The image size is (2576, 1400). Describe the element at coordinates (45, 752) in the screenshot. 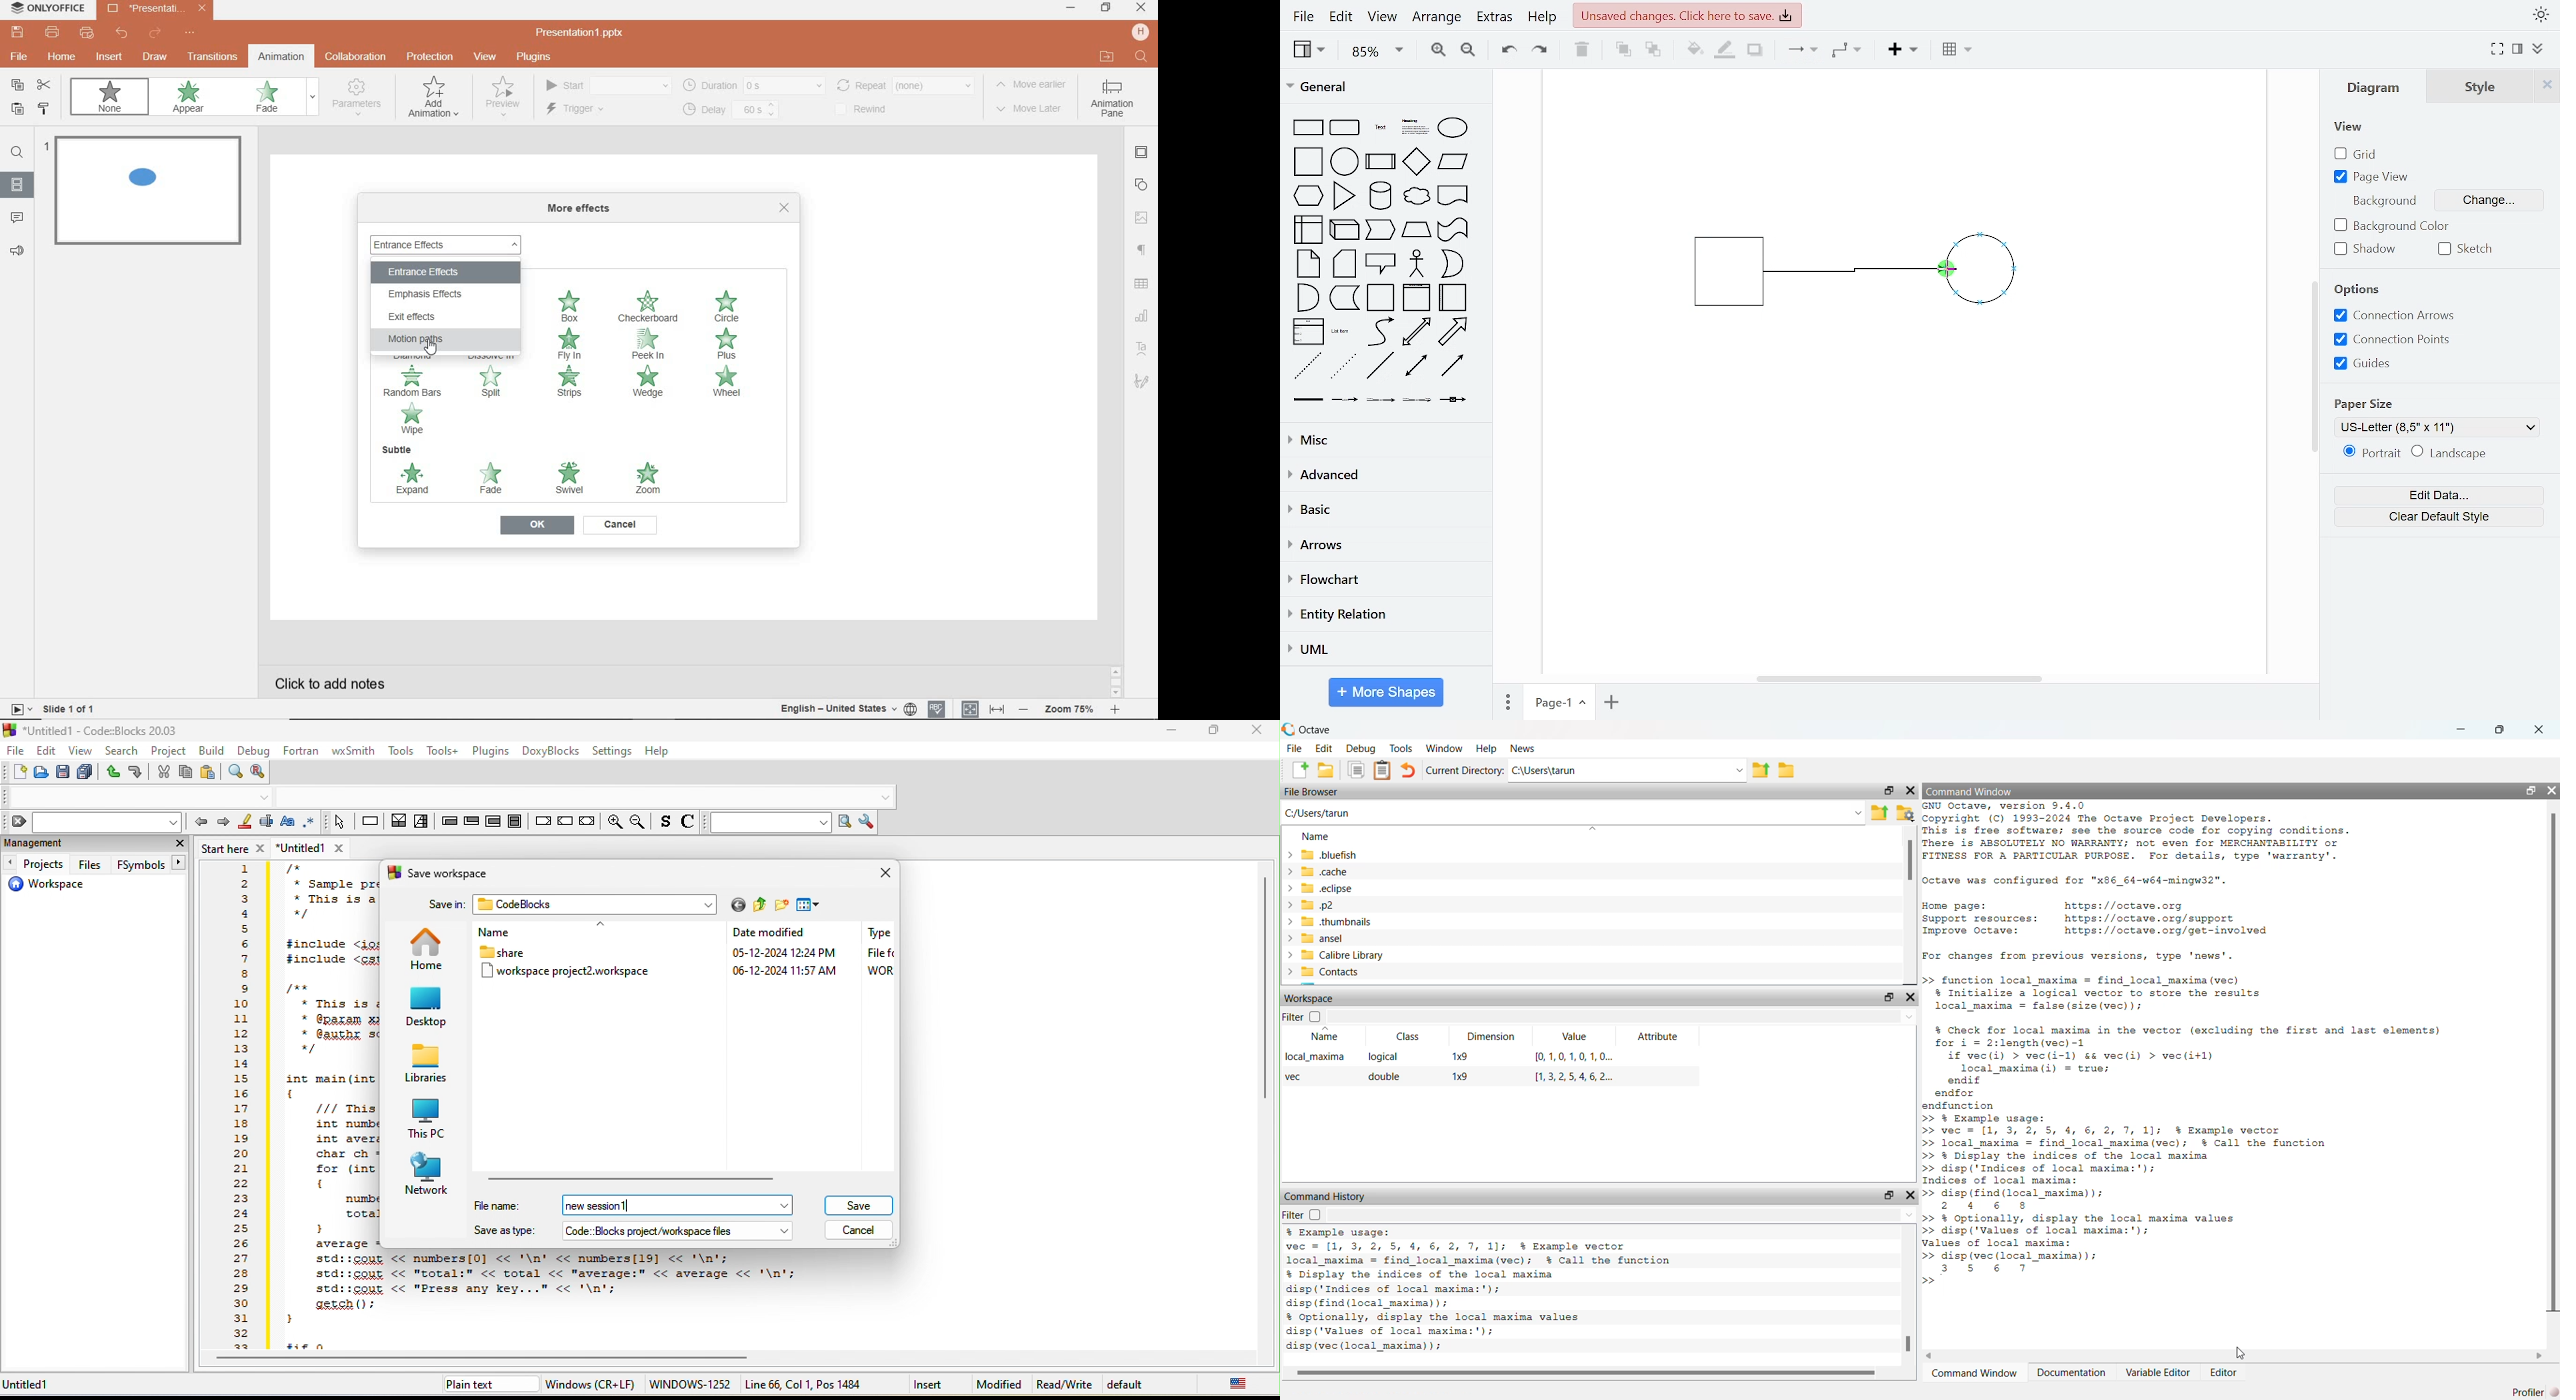

I see `edit` at that location.